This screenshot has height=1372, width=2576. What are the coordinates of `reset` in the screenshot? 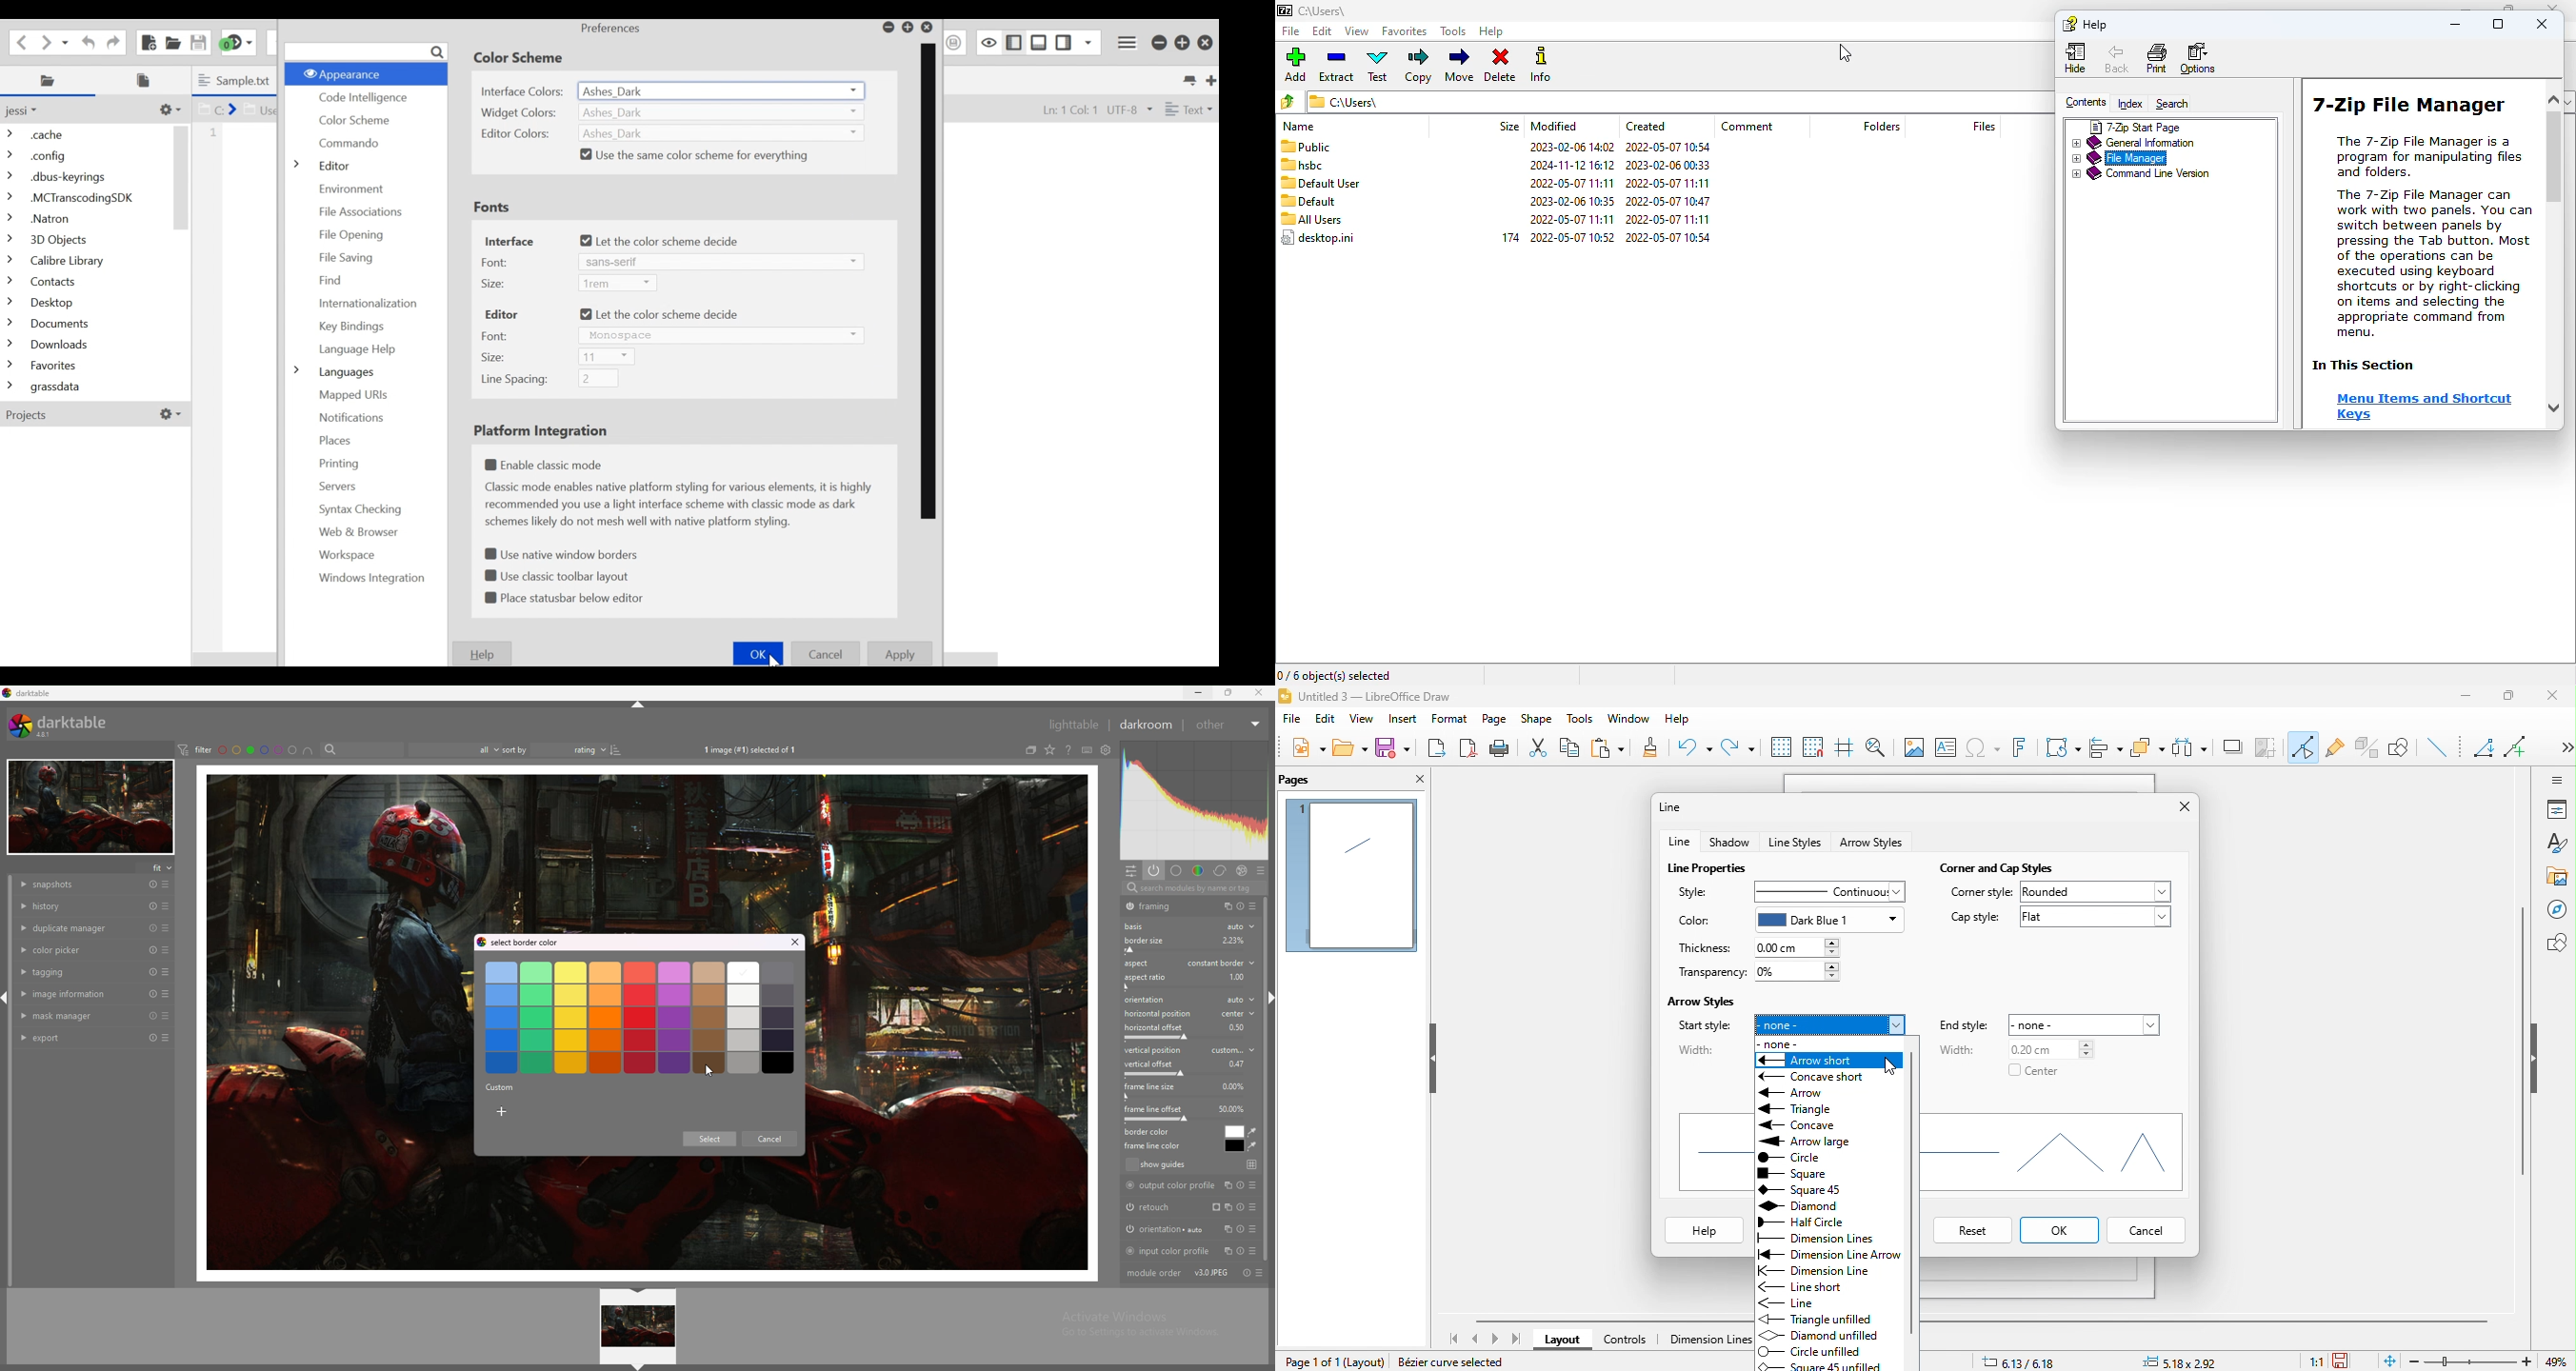 It's located at (153, 994).